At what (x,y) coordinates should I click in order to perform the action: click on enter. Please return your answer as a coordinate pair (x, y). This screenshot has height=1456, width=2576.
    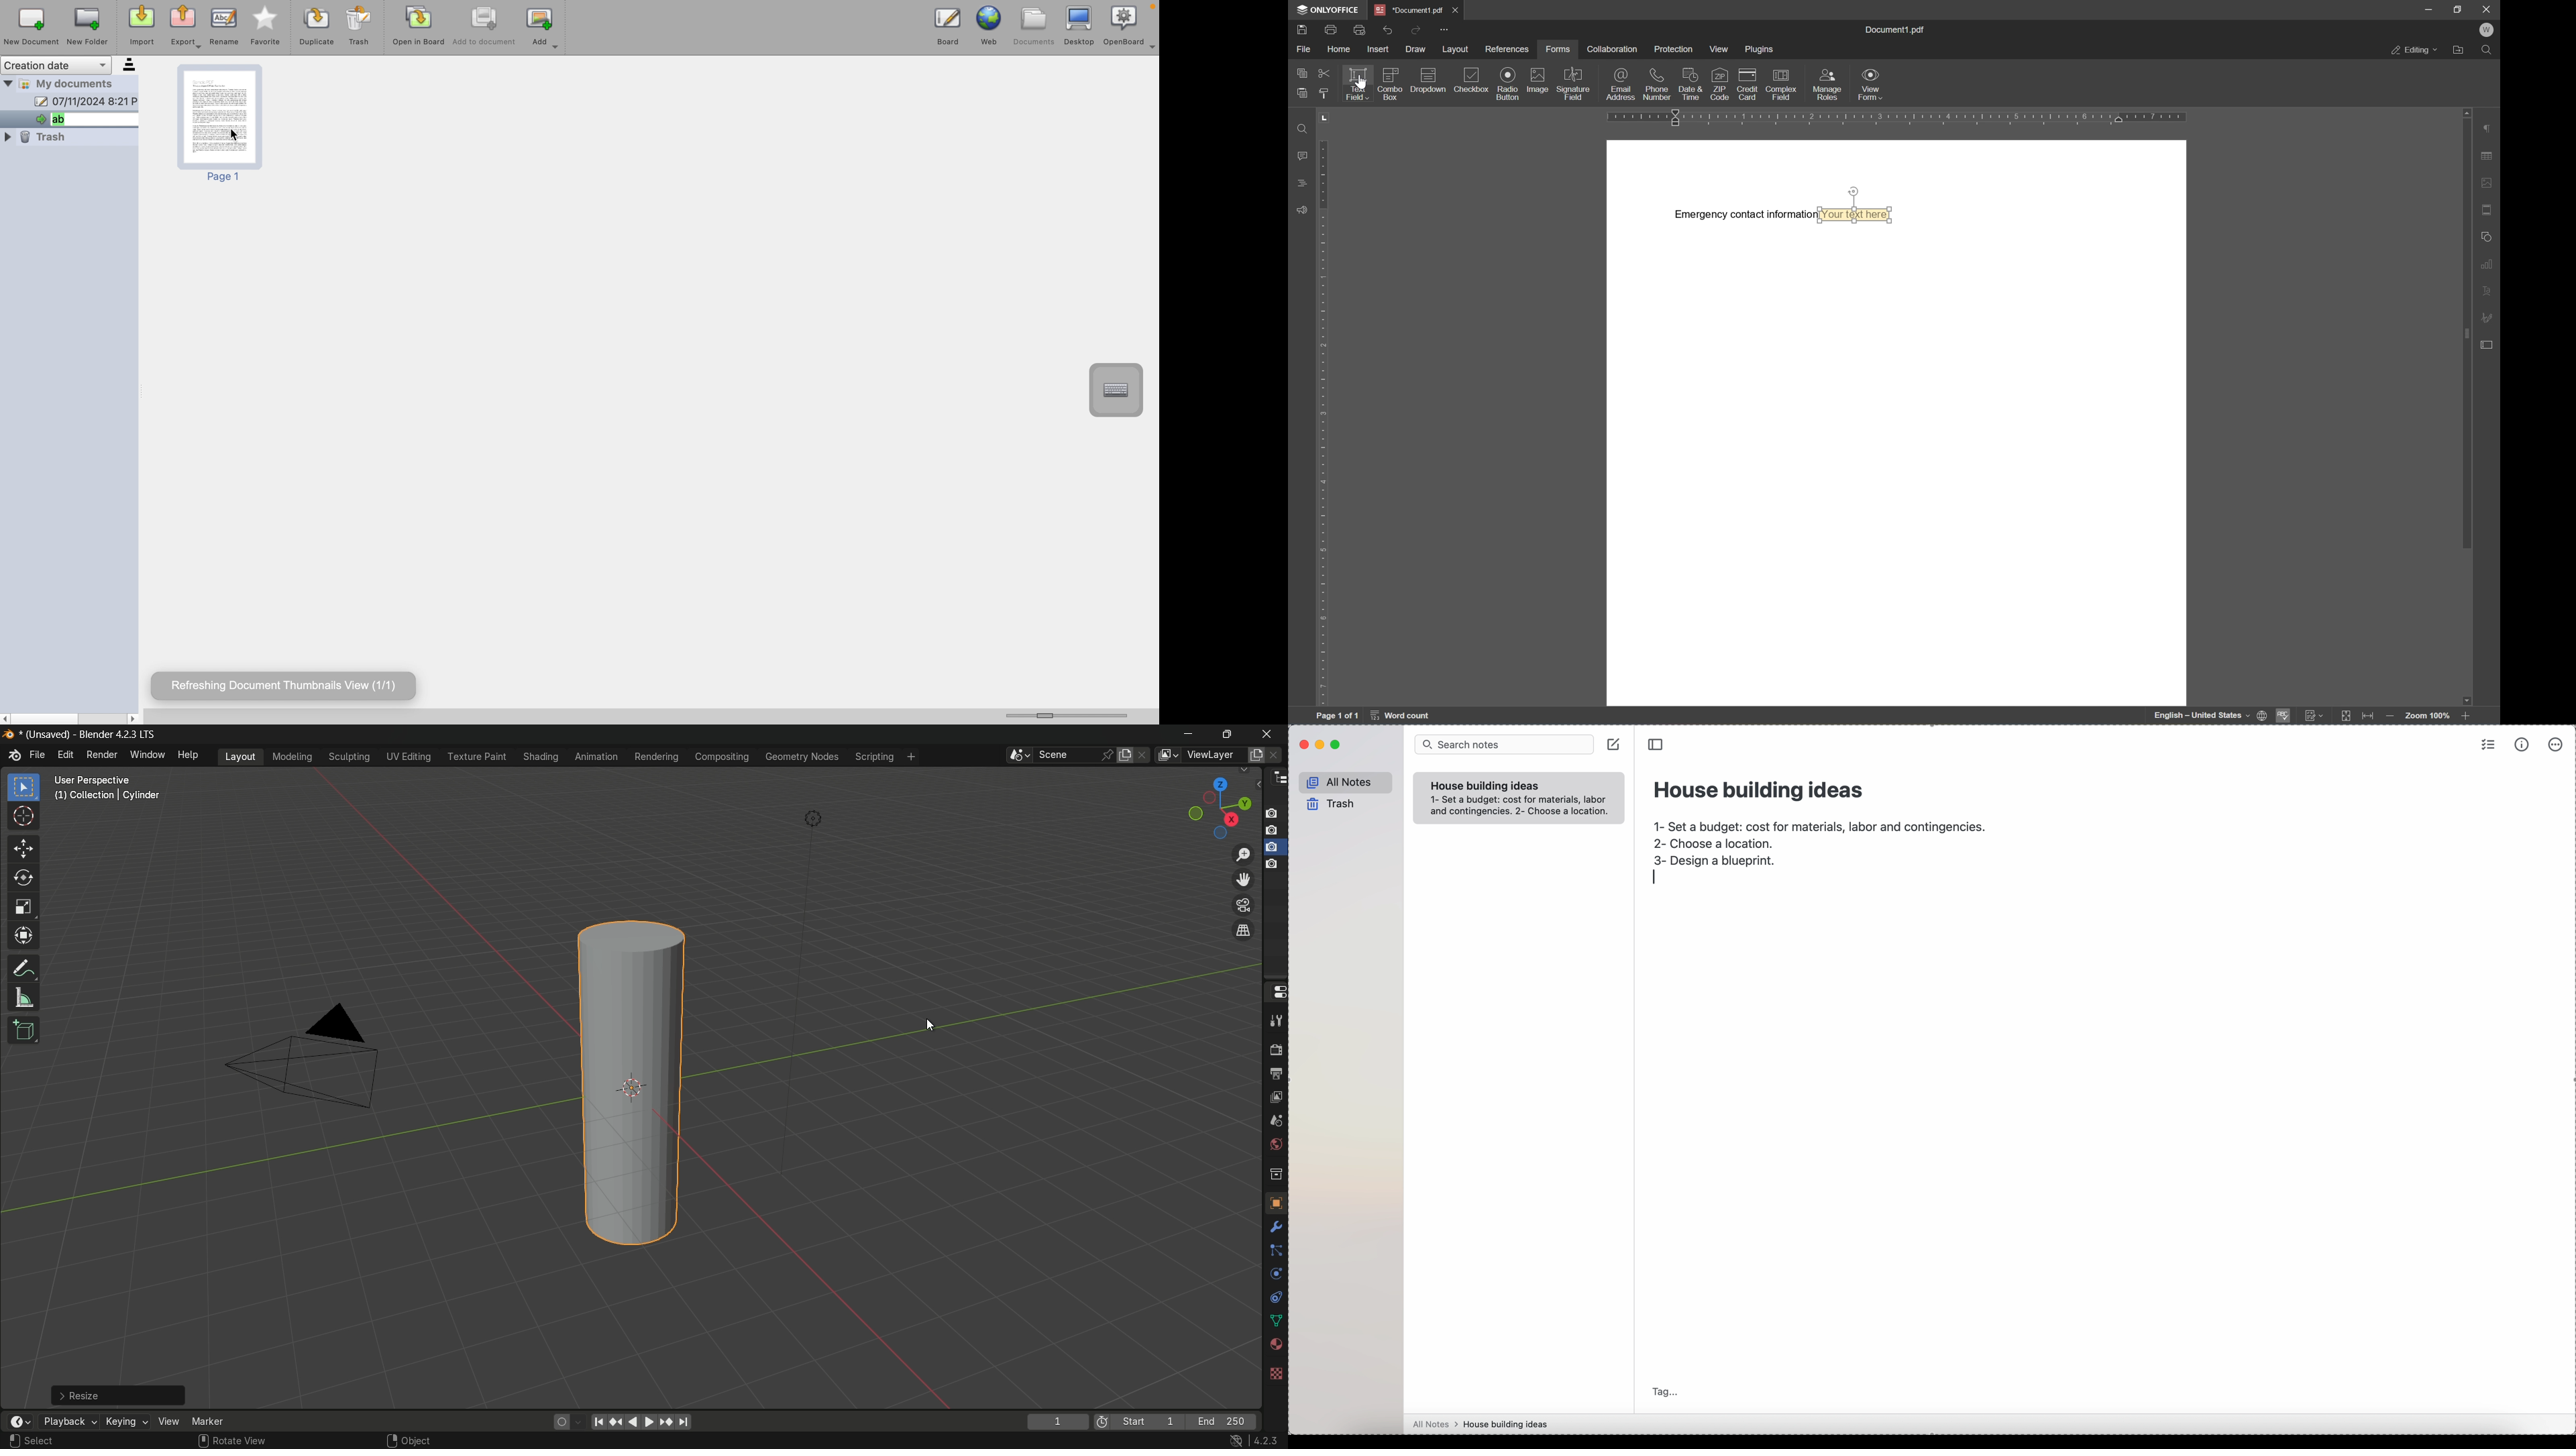
    Looking at the image, I should click on (1653, 877).